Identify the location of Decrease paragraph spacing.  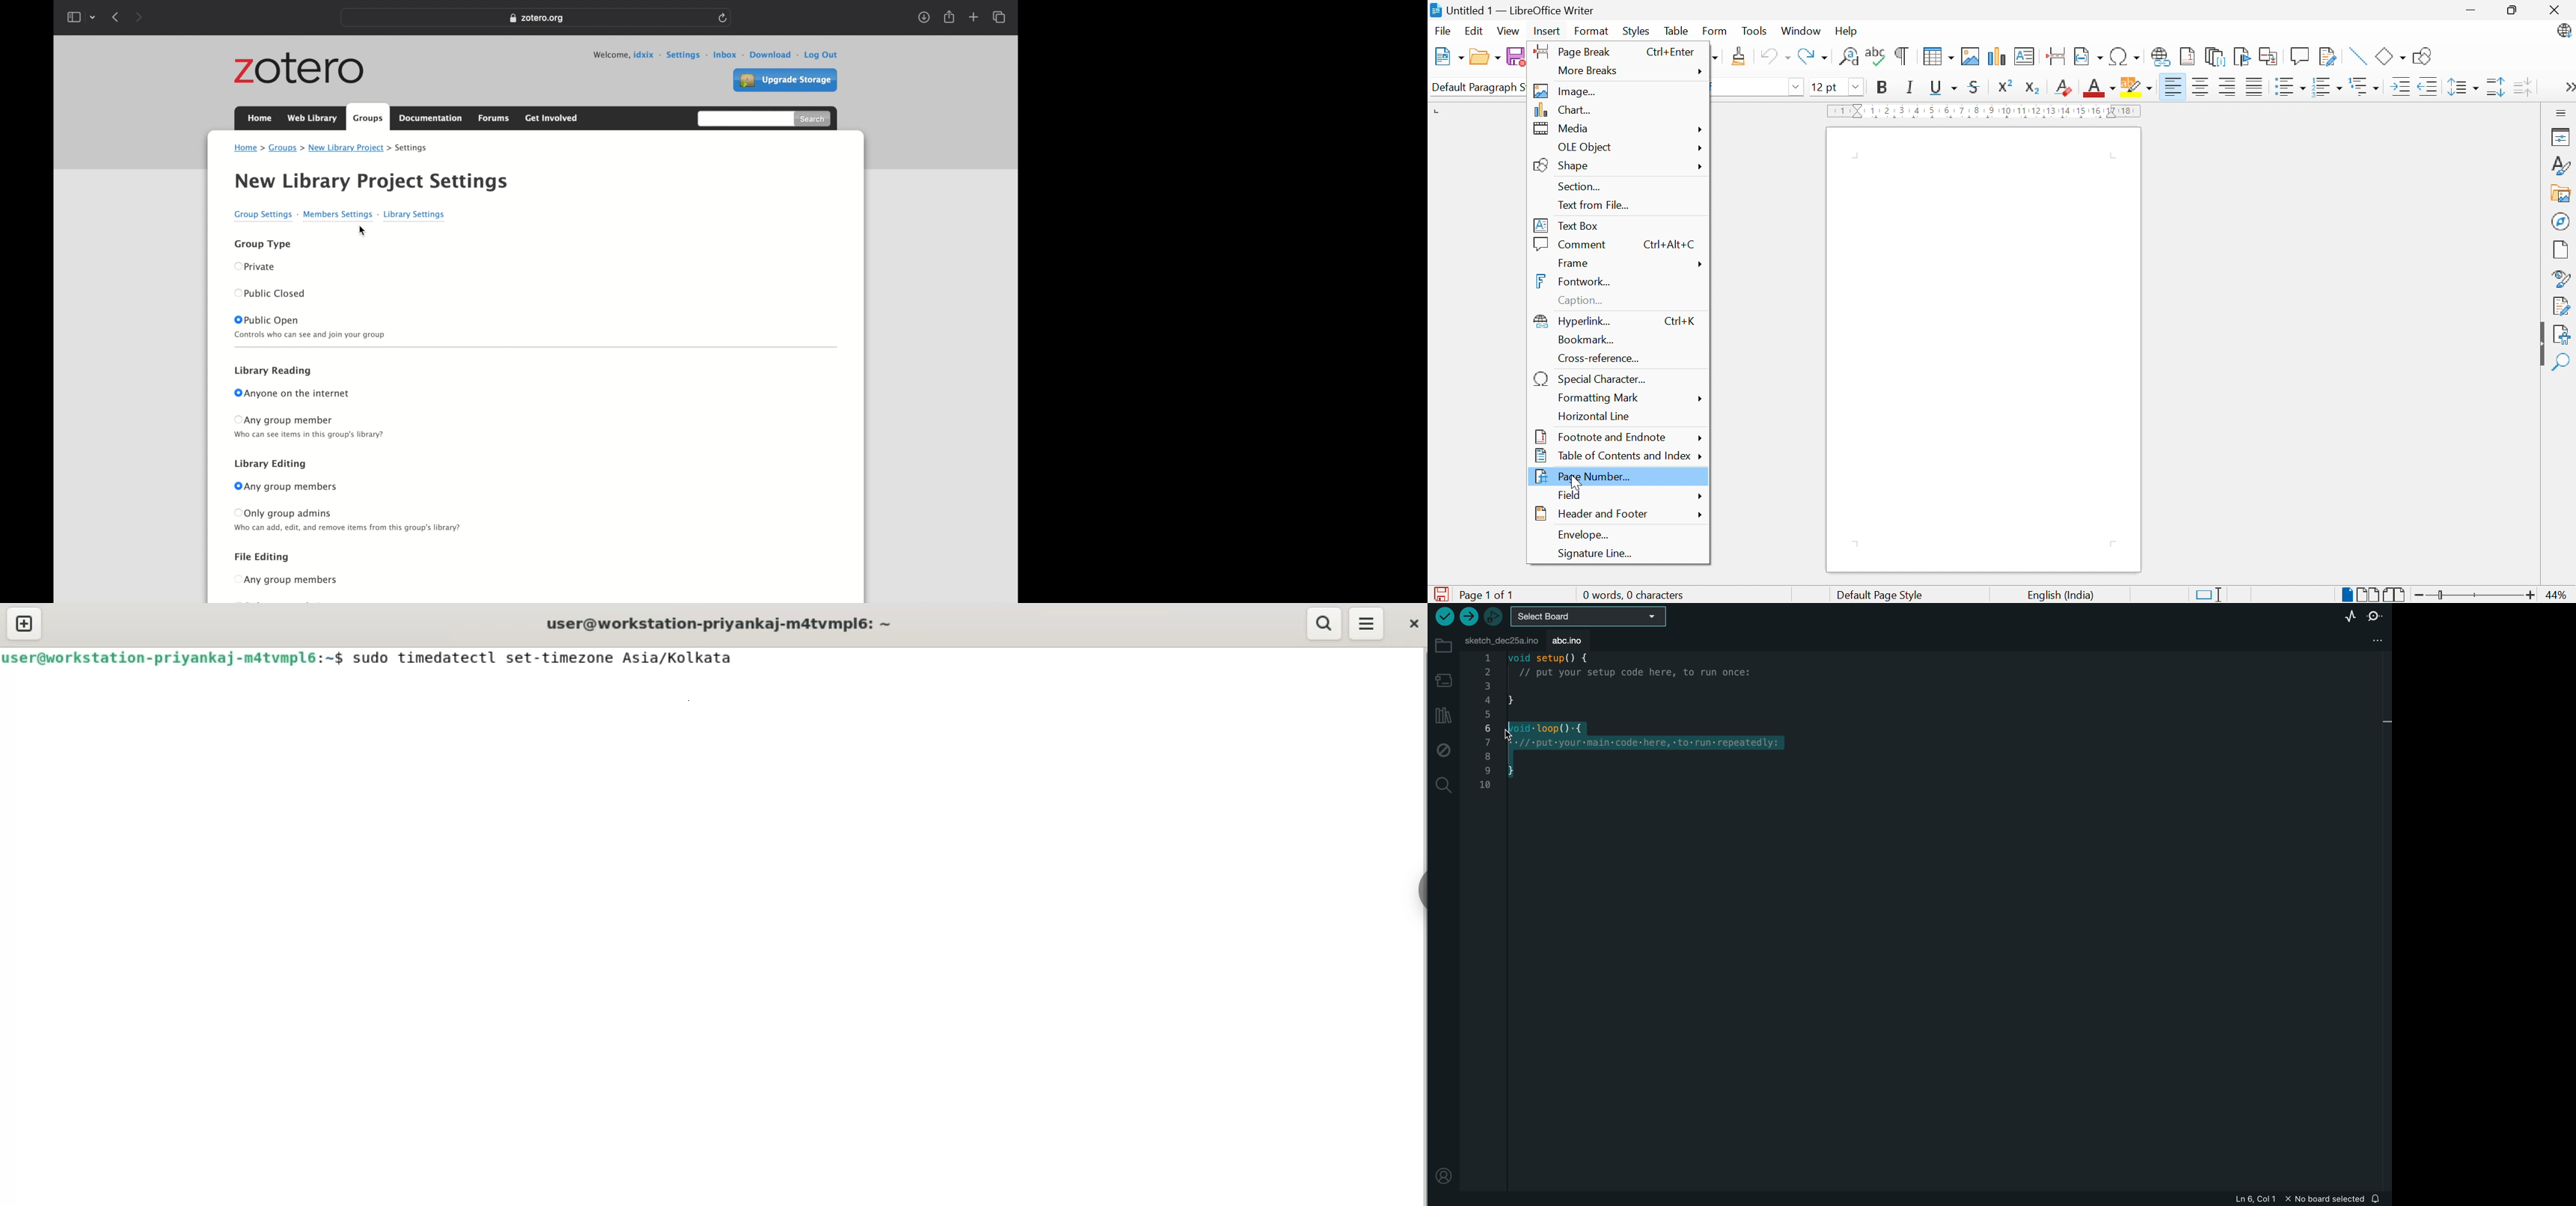
(2522, 86).